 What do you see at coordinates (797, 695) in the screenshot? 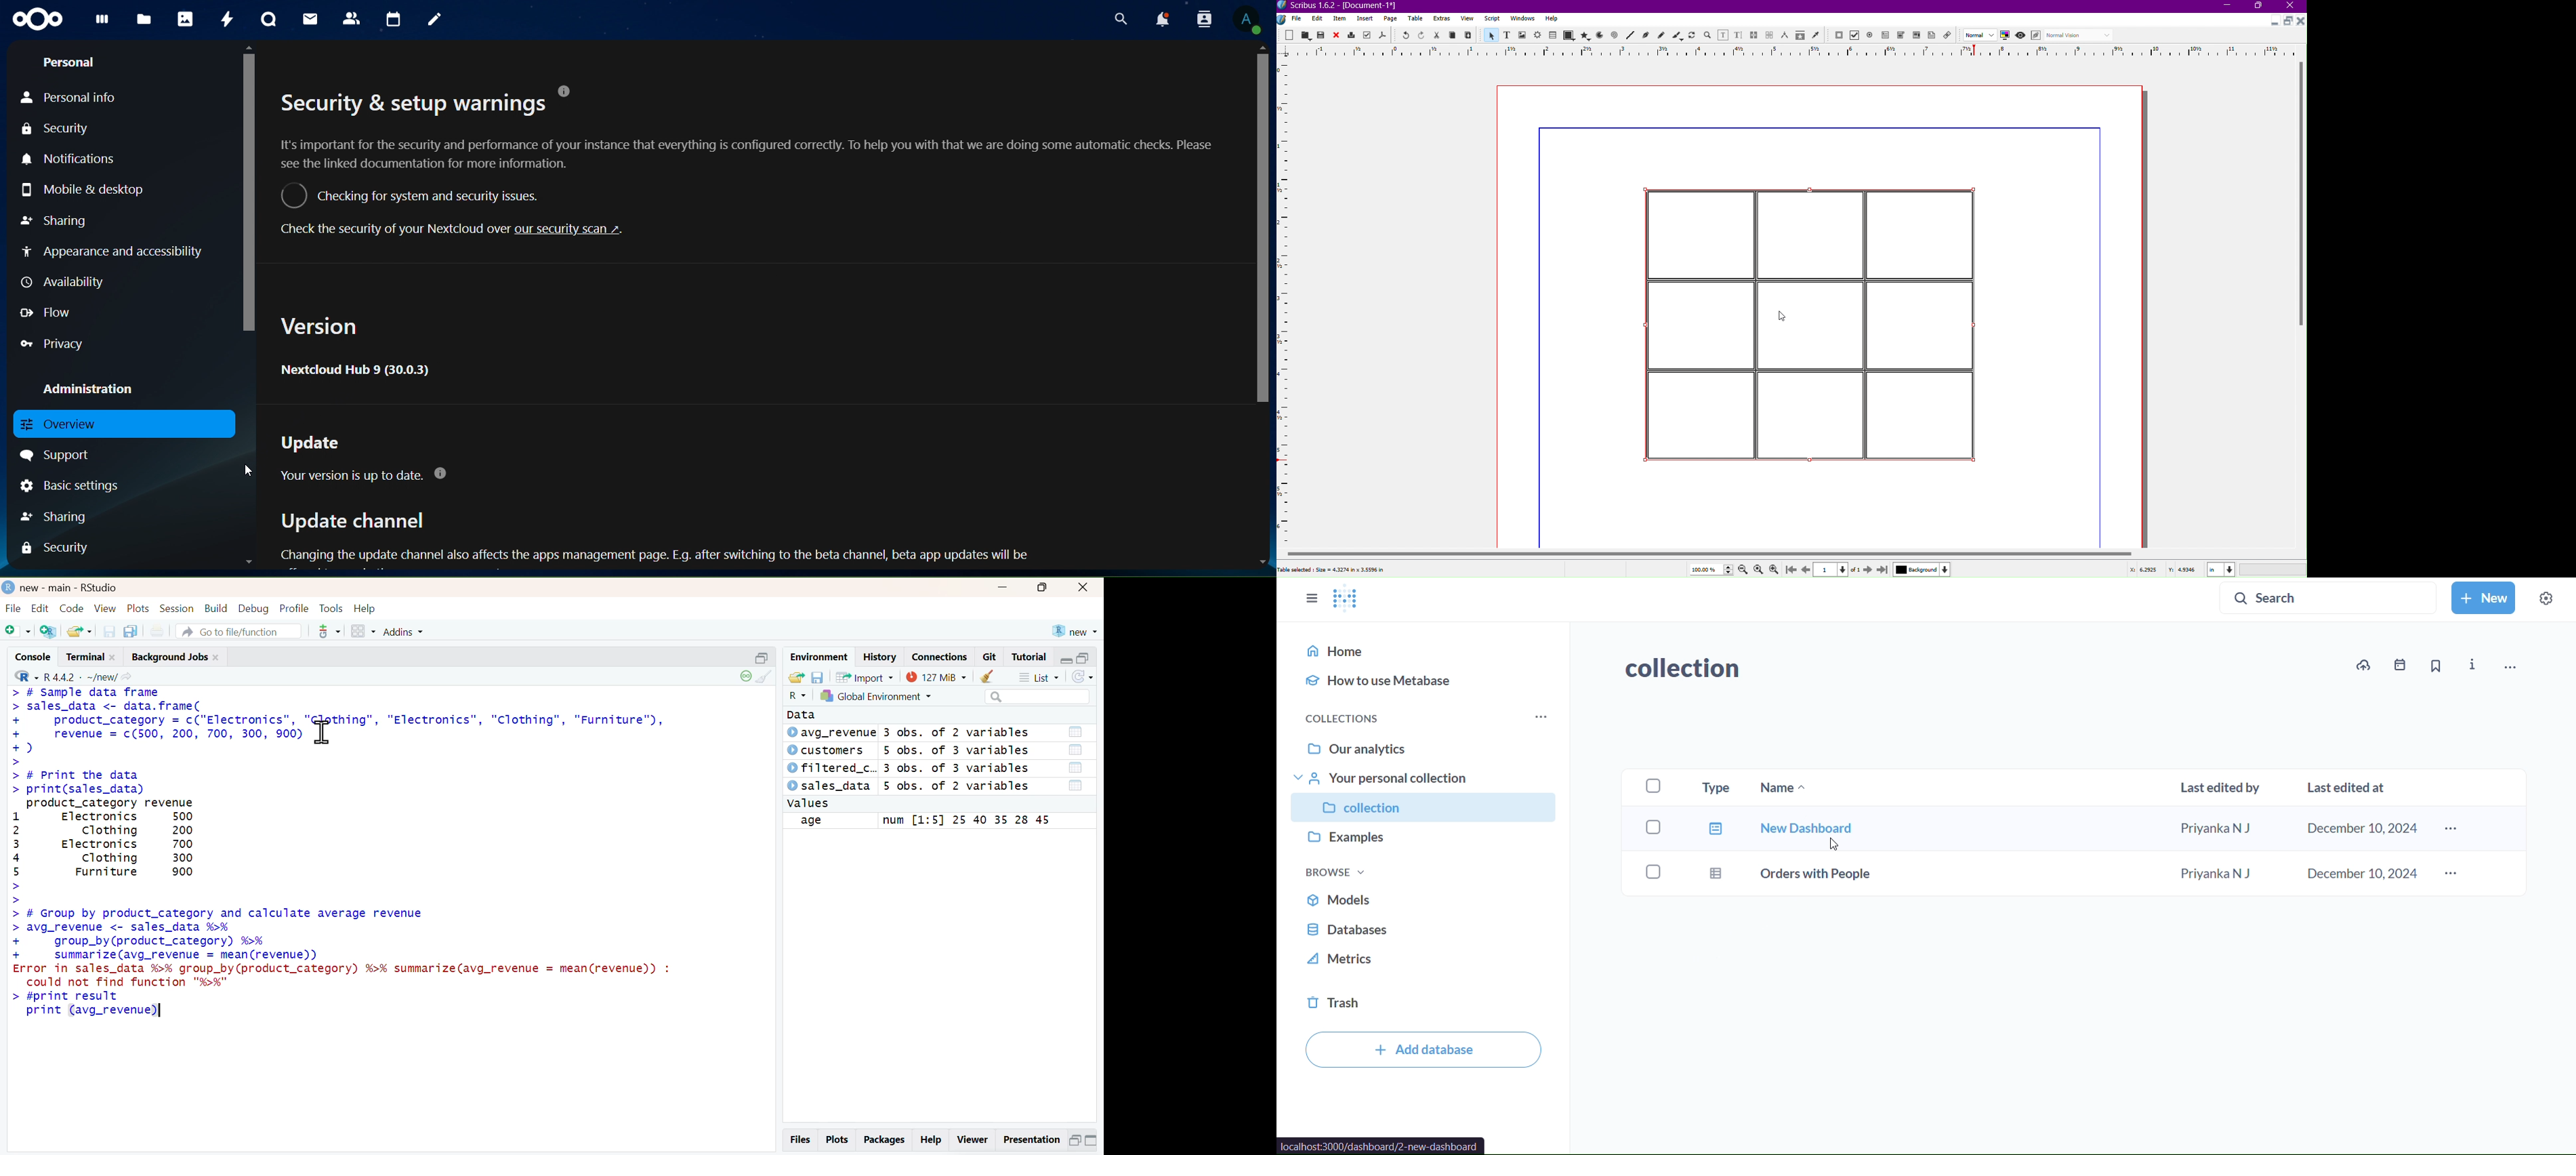
I see `Select Language - R` at bounding box center [797, 695].